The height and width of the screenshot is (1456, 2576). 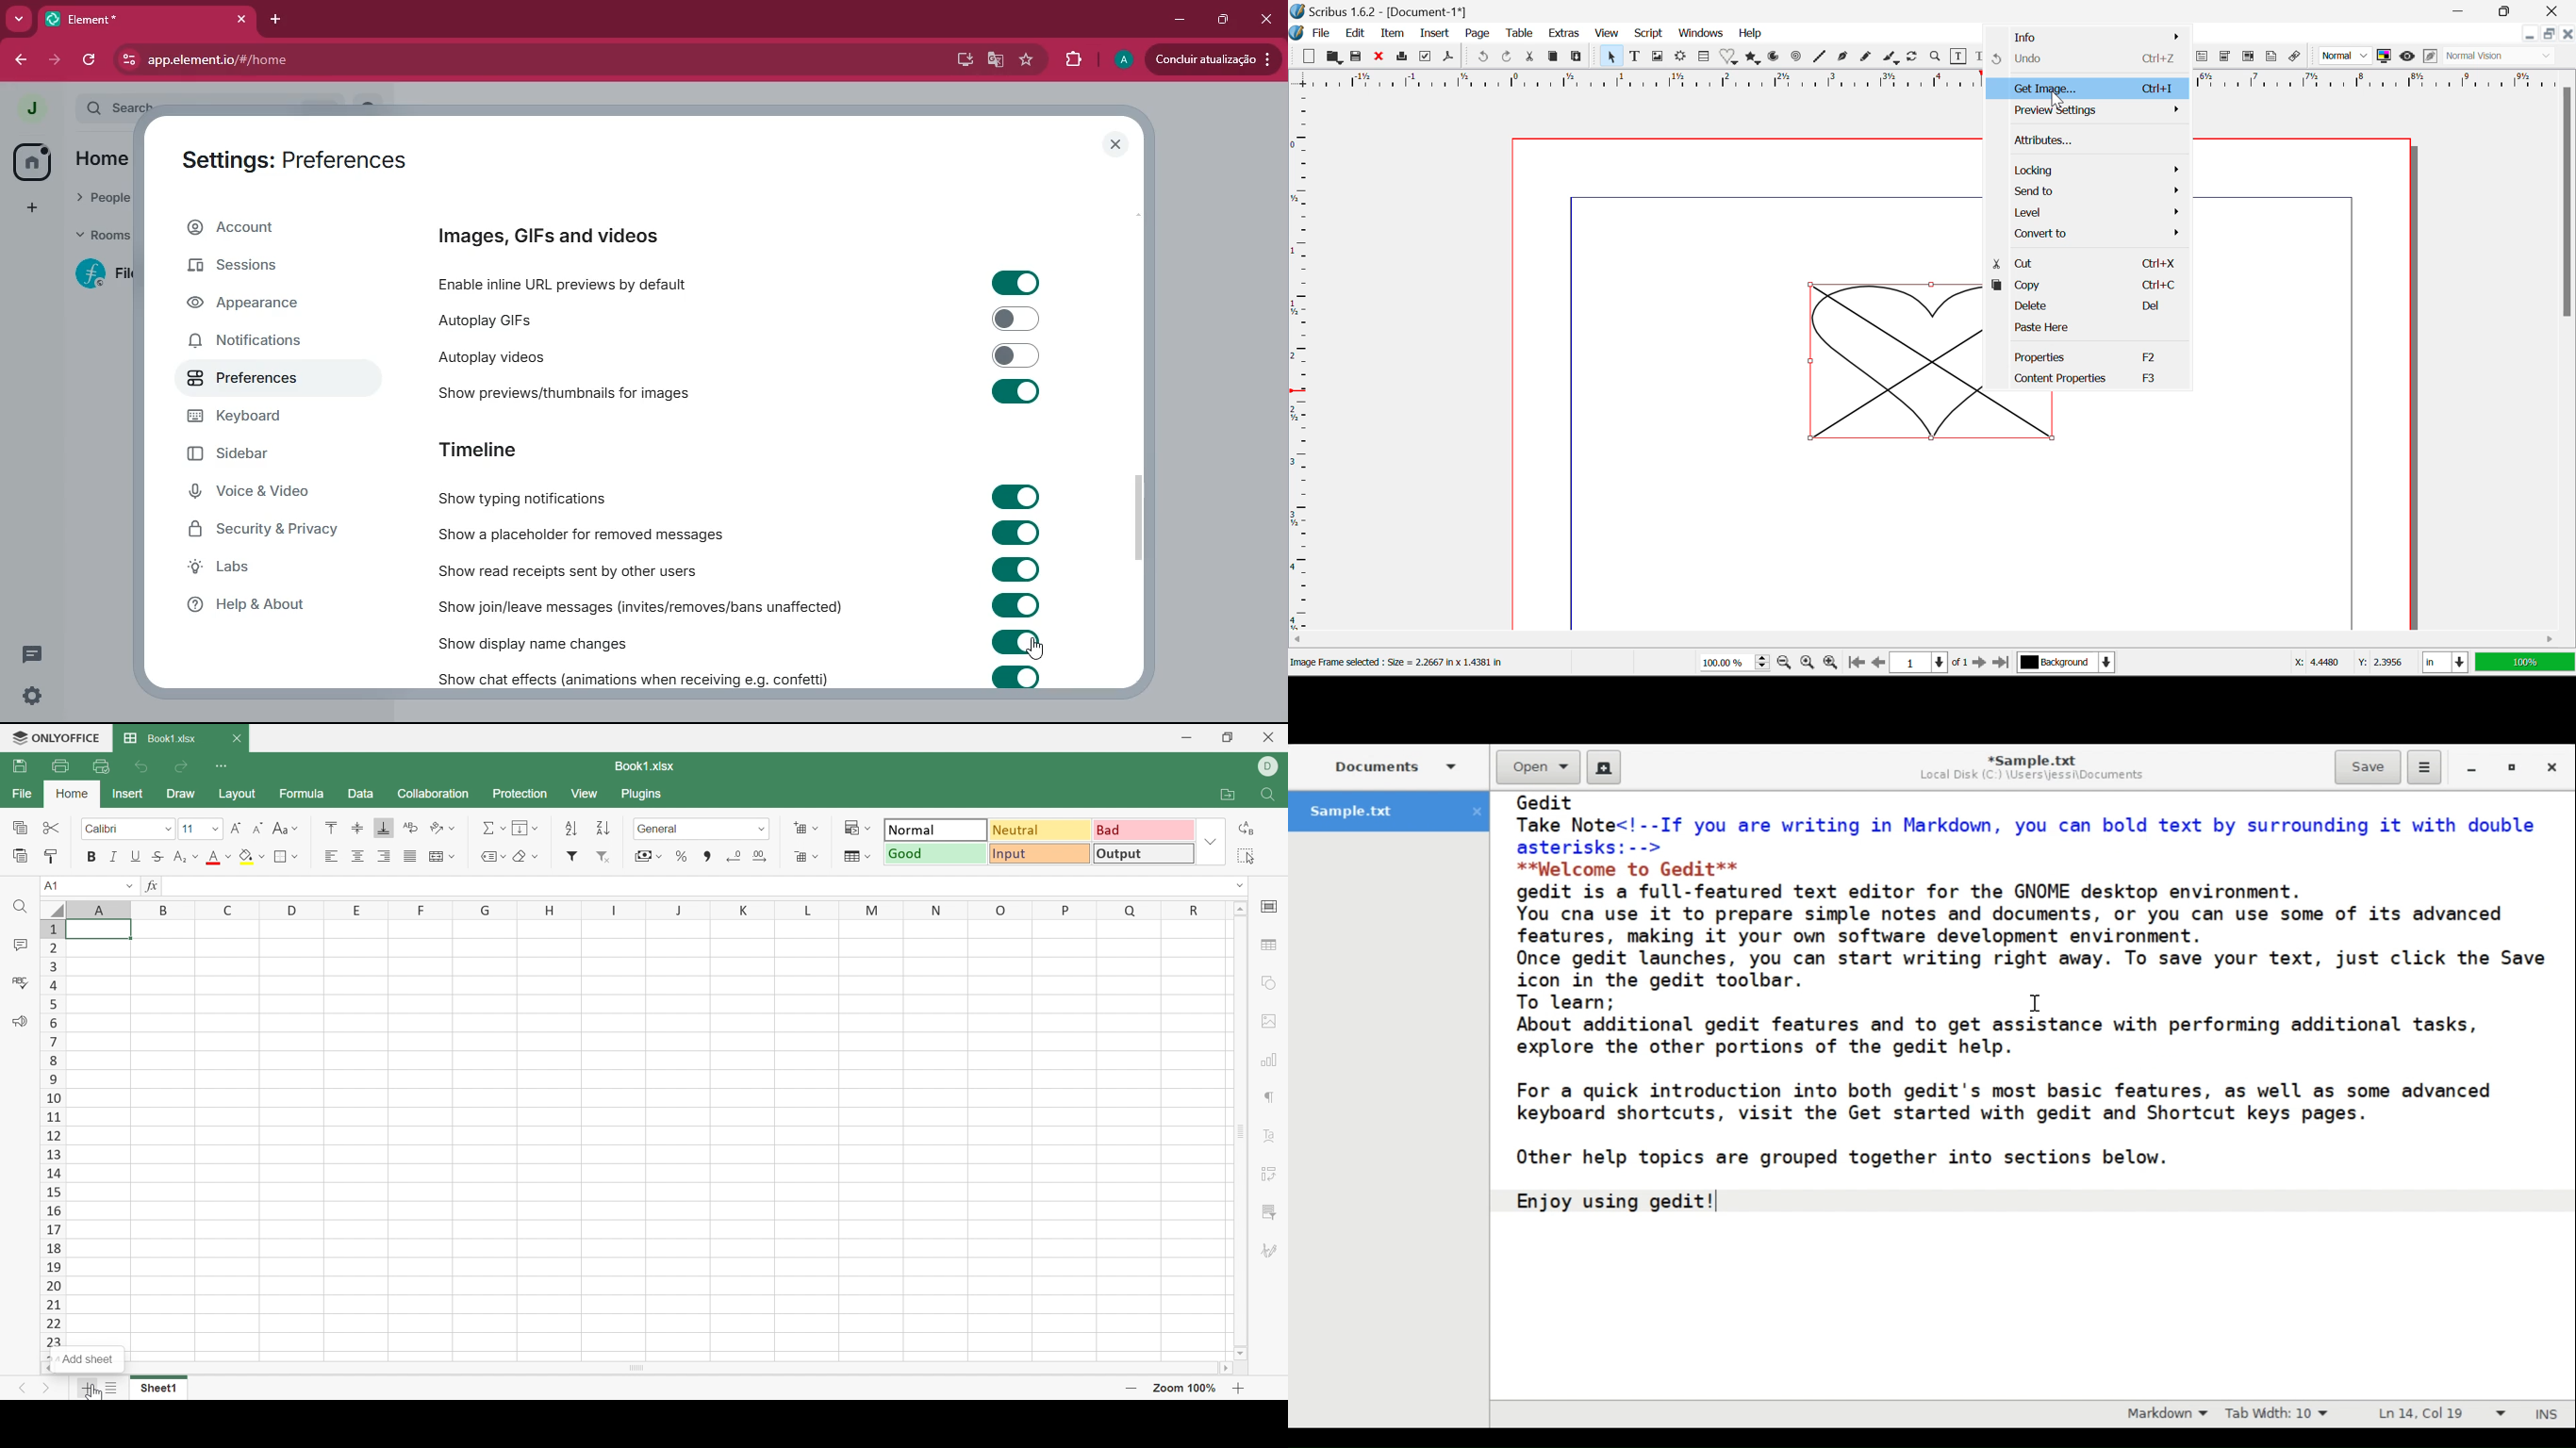 I want to click on Close, so click(x=2556, y=11).